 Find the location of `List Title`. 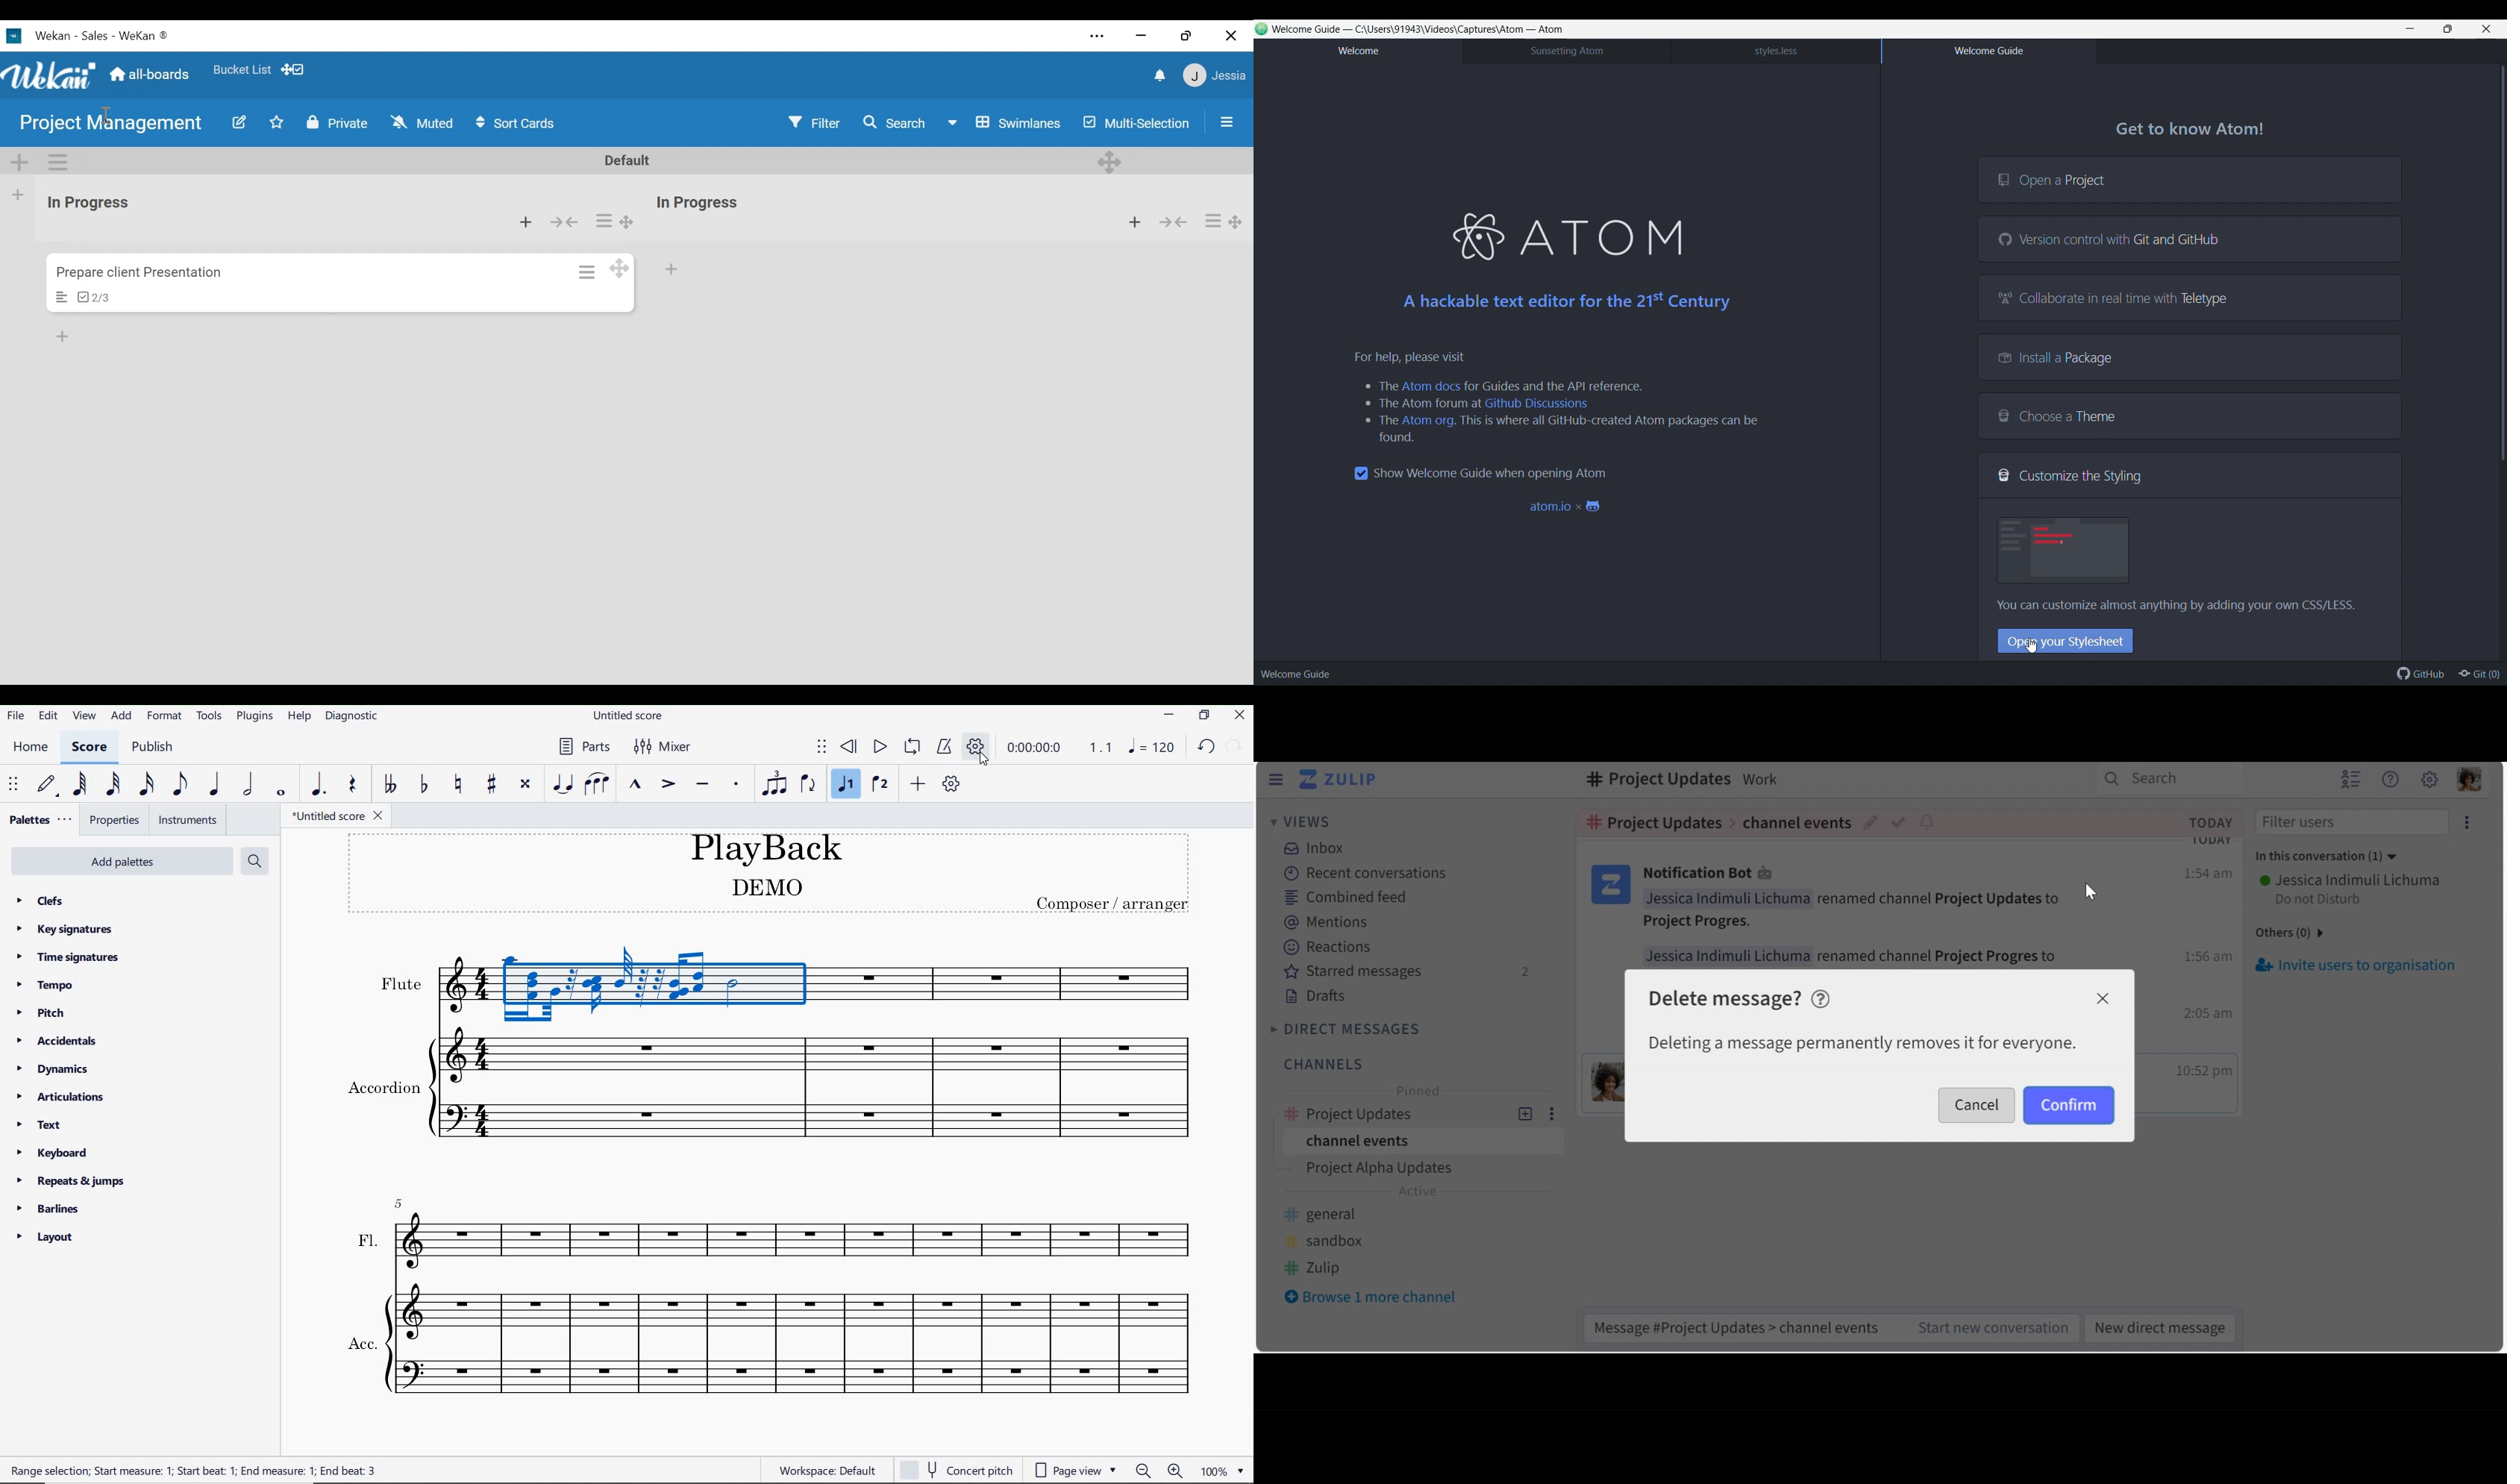

List Title is located at coordinates (89, 202).